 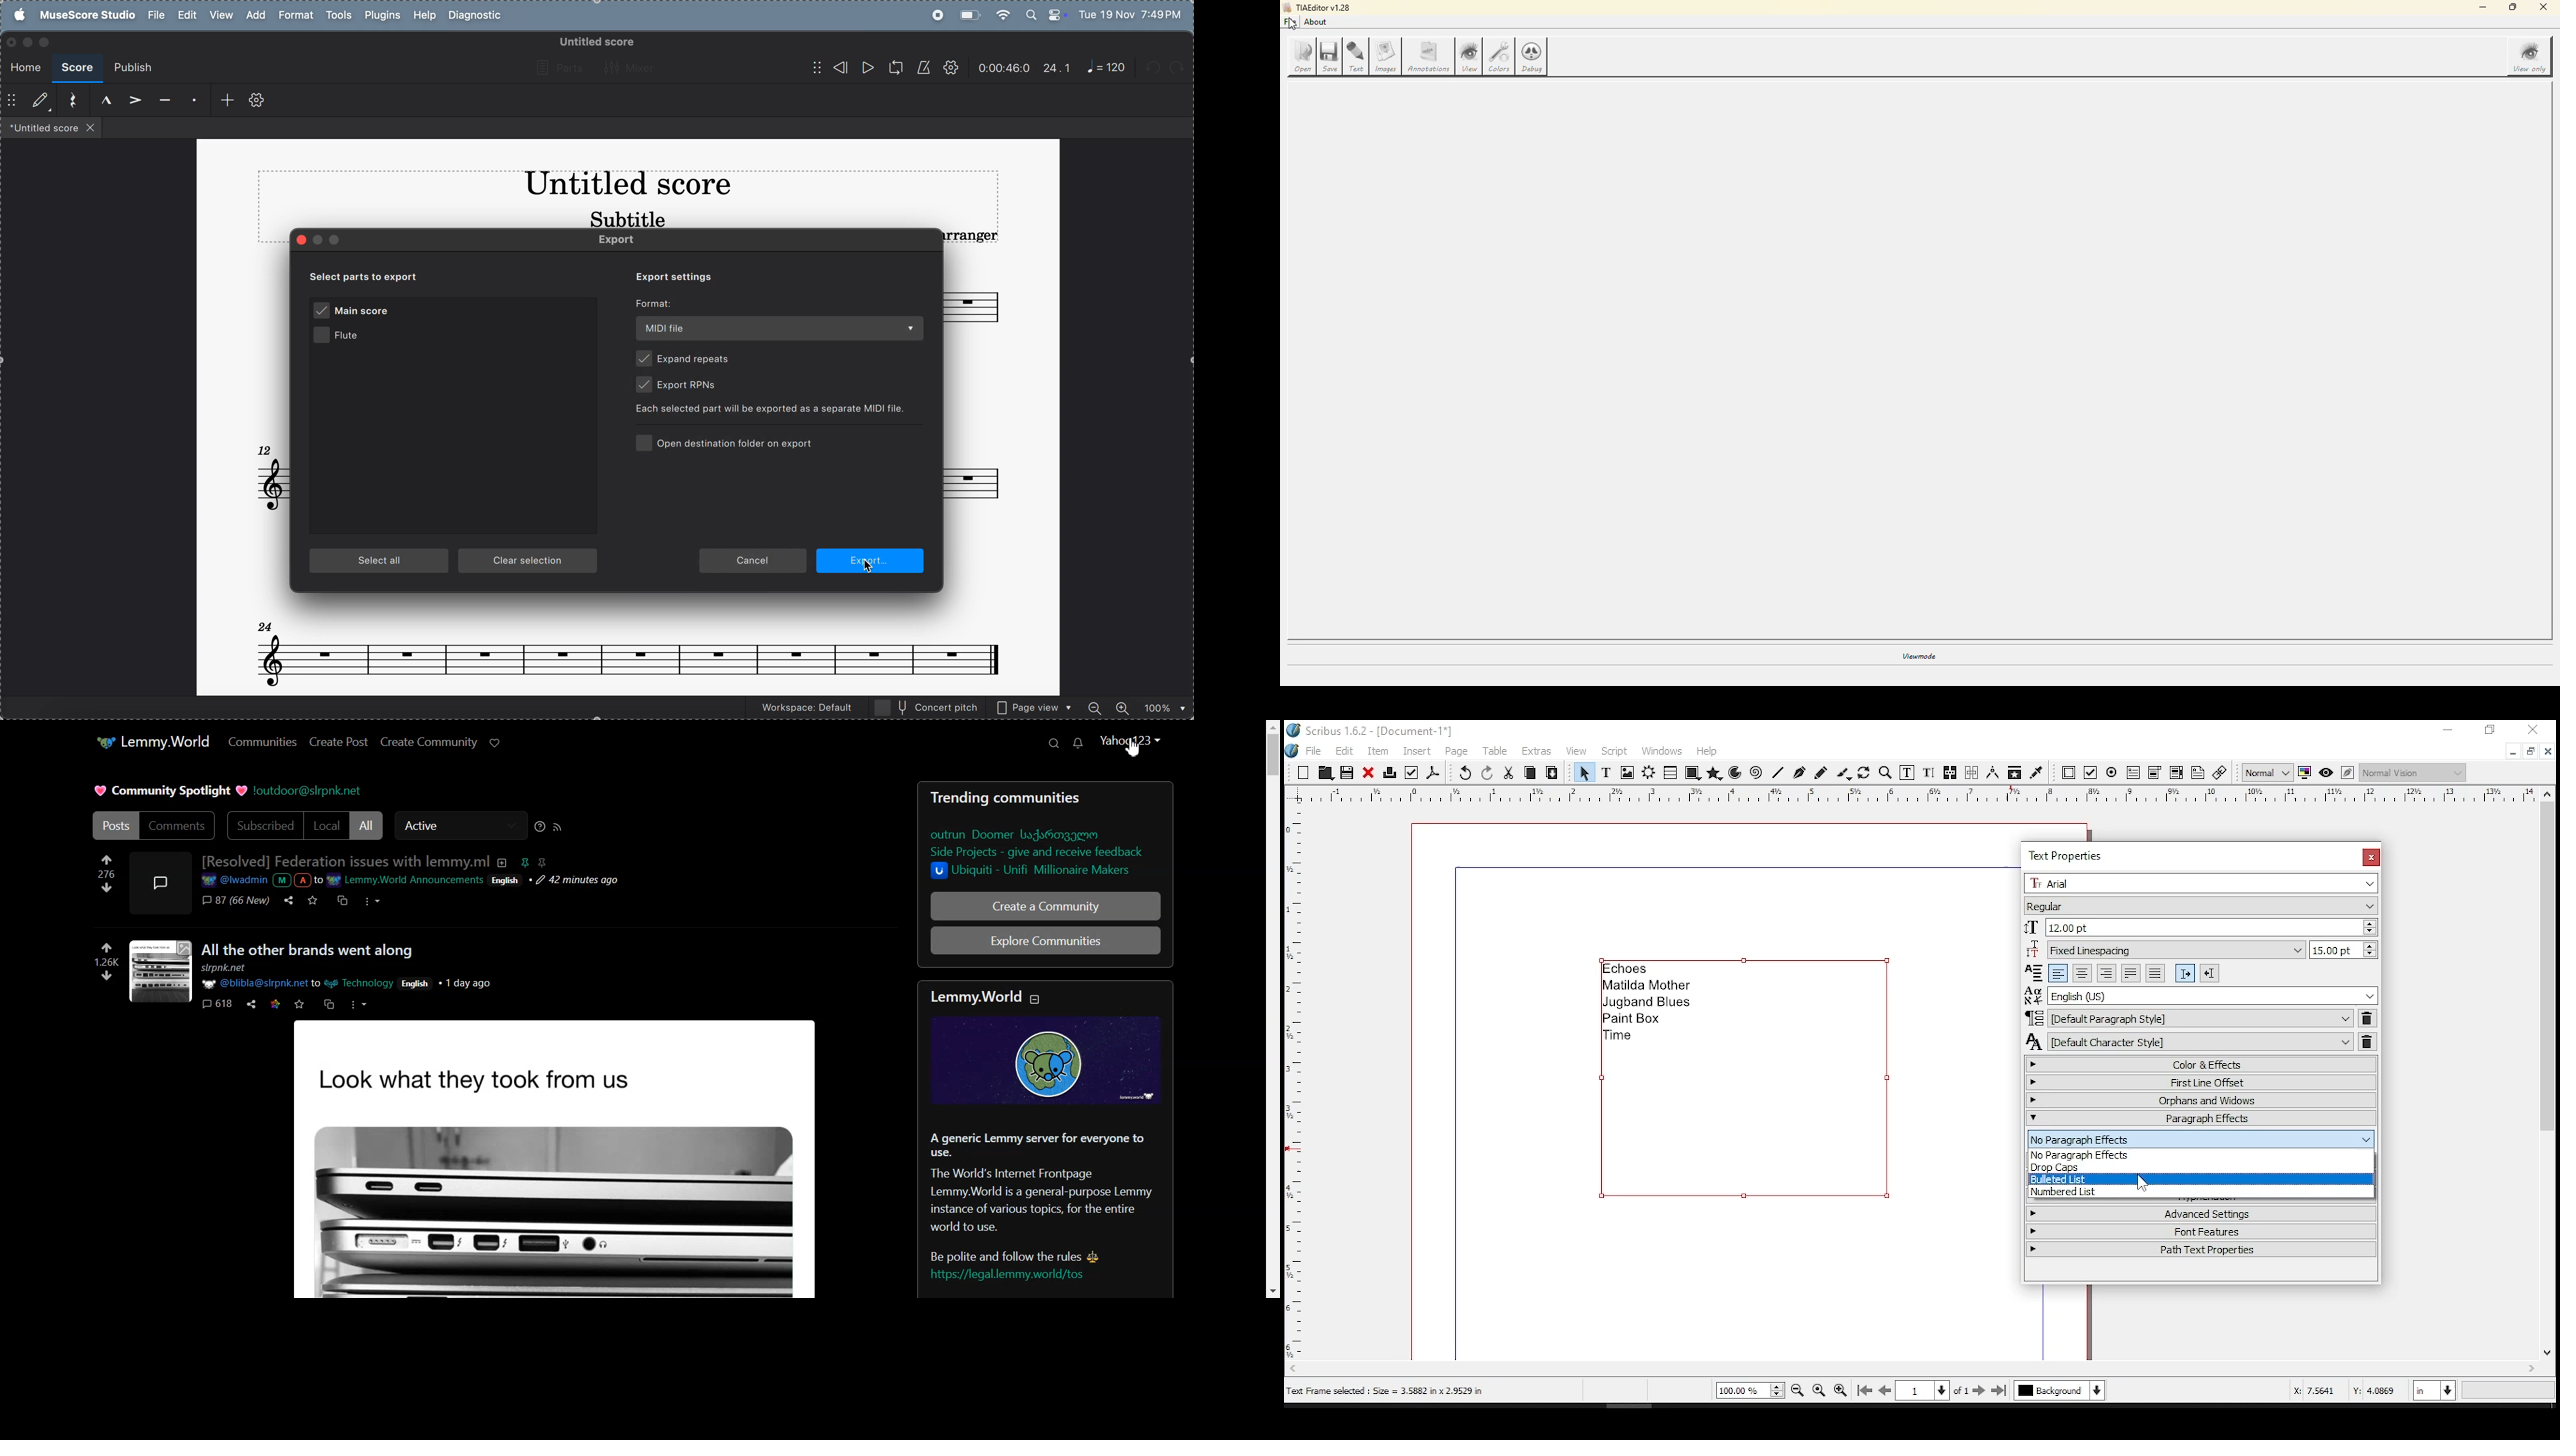 What do you see at coordinates (2309, 1390) in the screenshot?
I see `X: 4.1993` at bounding box center [2309, 1390].